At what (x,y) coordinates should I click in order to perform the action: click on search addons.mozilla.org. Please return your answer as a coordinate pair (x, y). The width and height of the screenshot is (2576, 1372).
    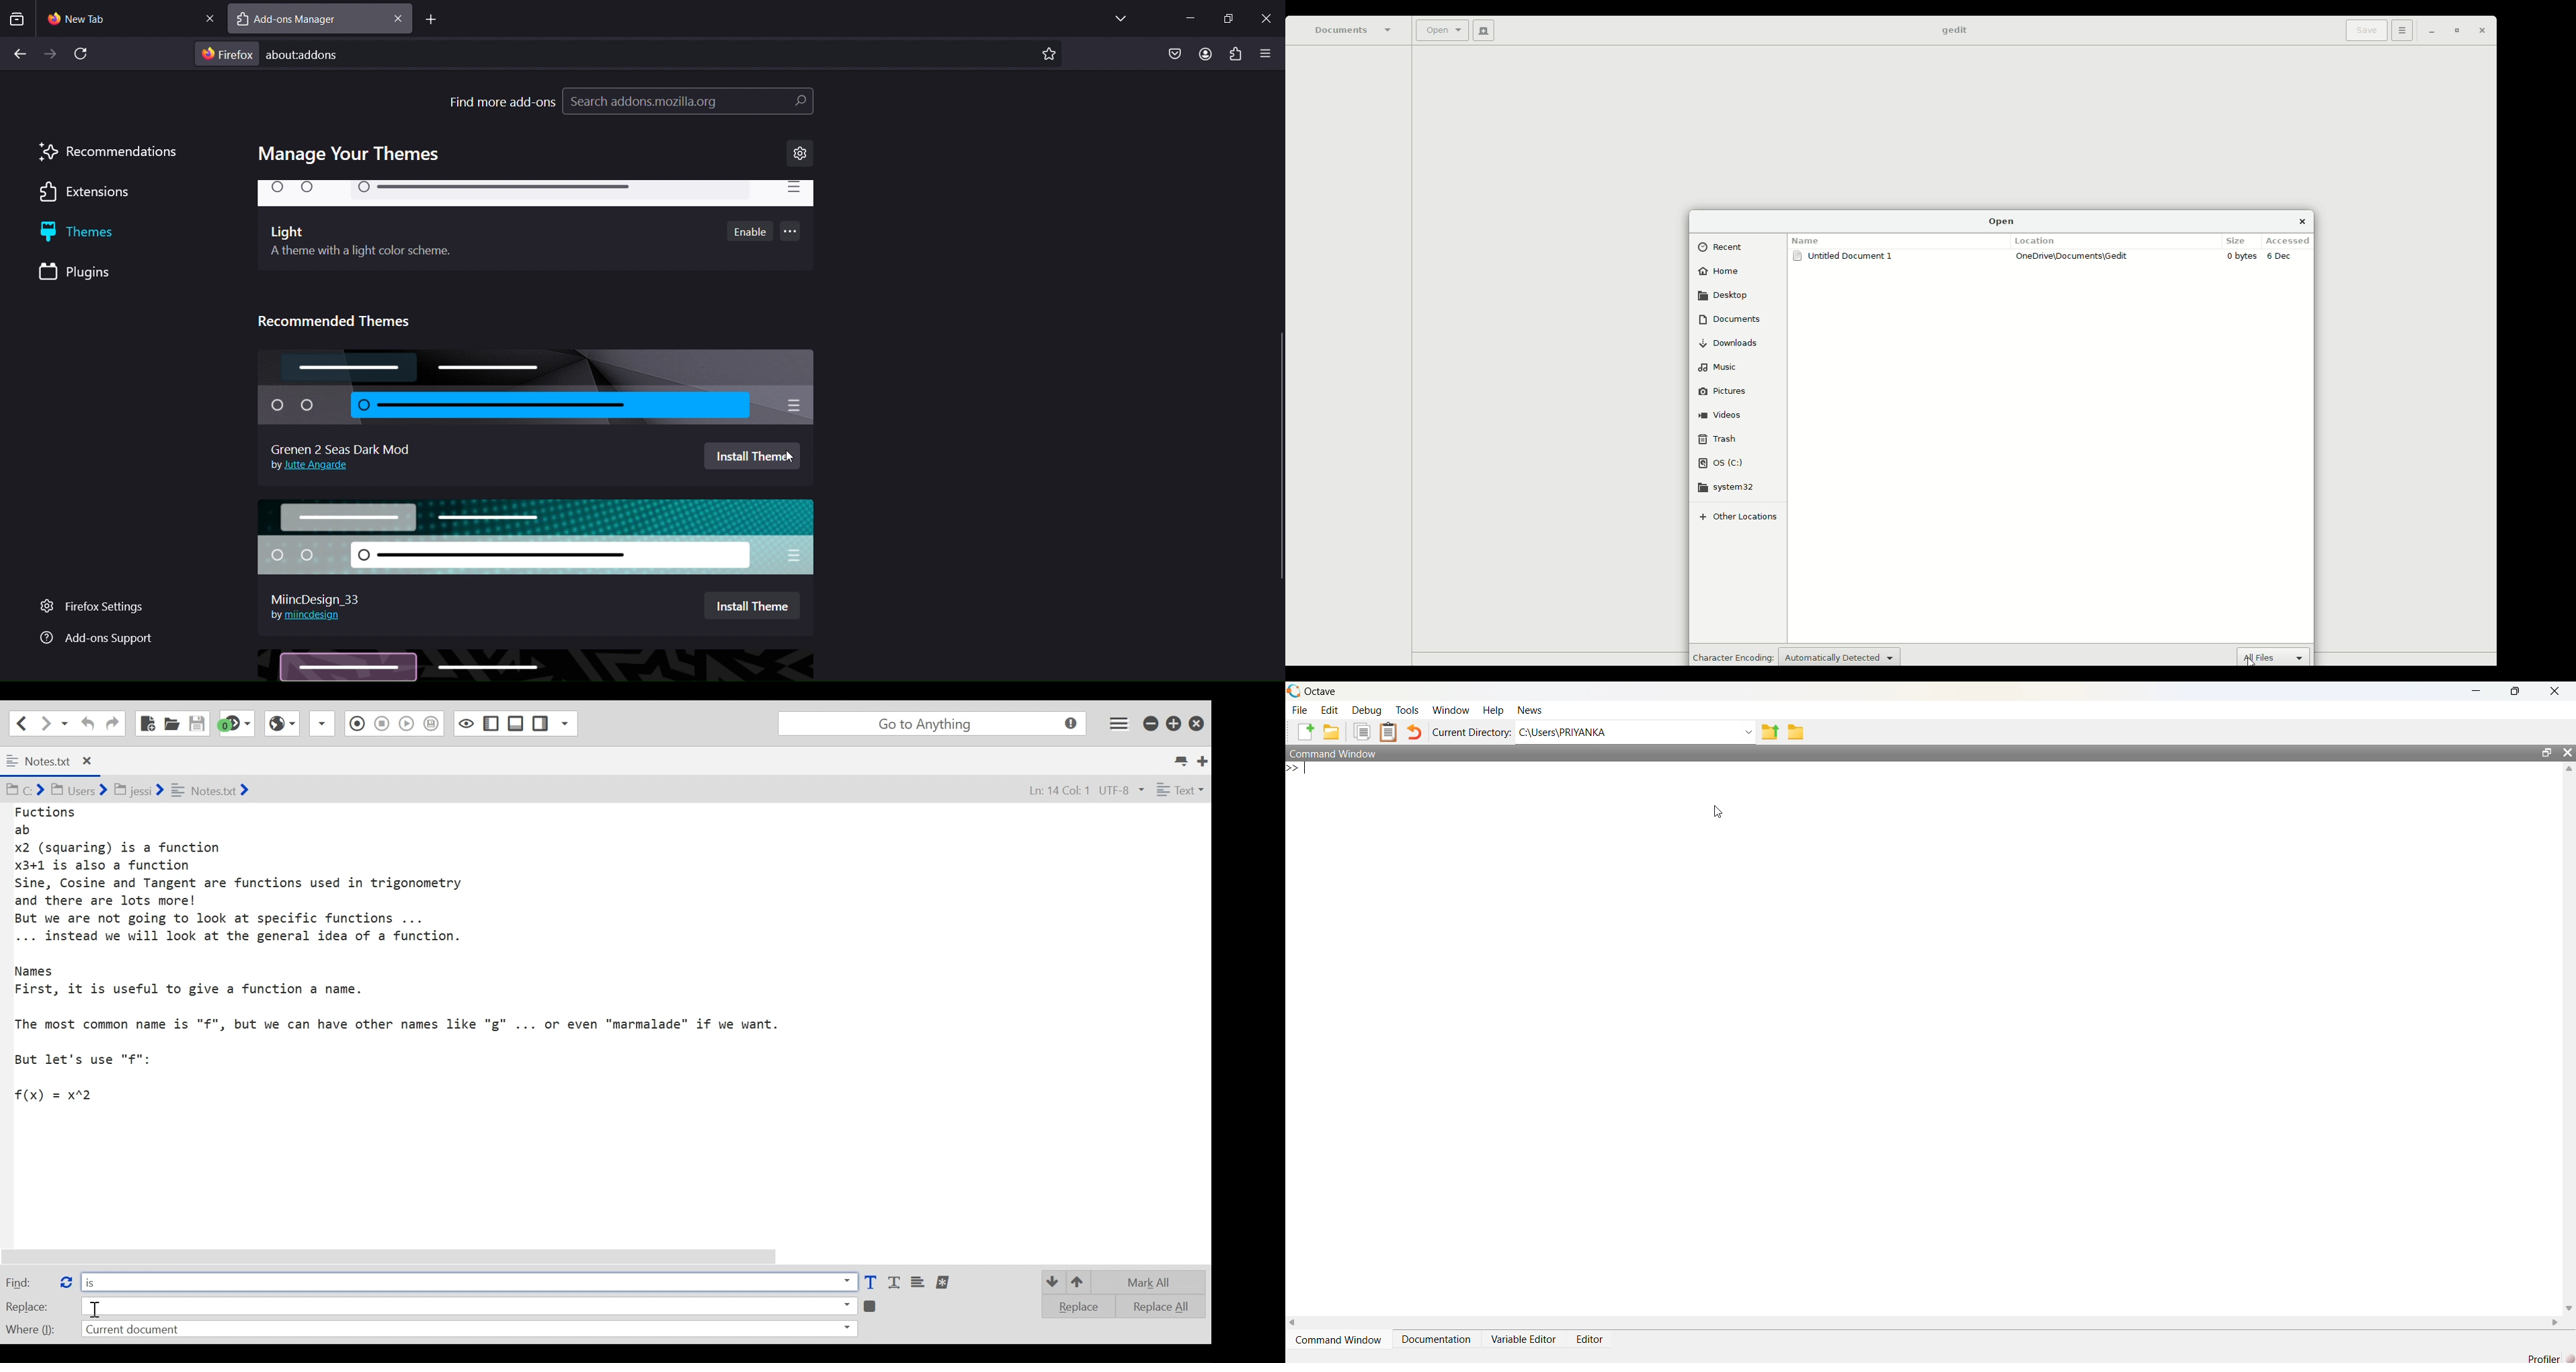
    Looking at the image, I should click on (688, 104).